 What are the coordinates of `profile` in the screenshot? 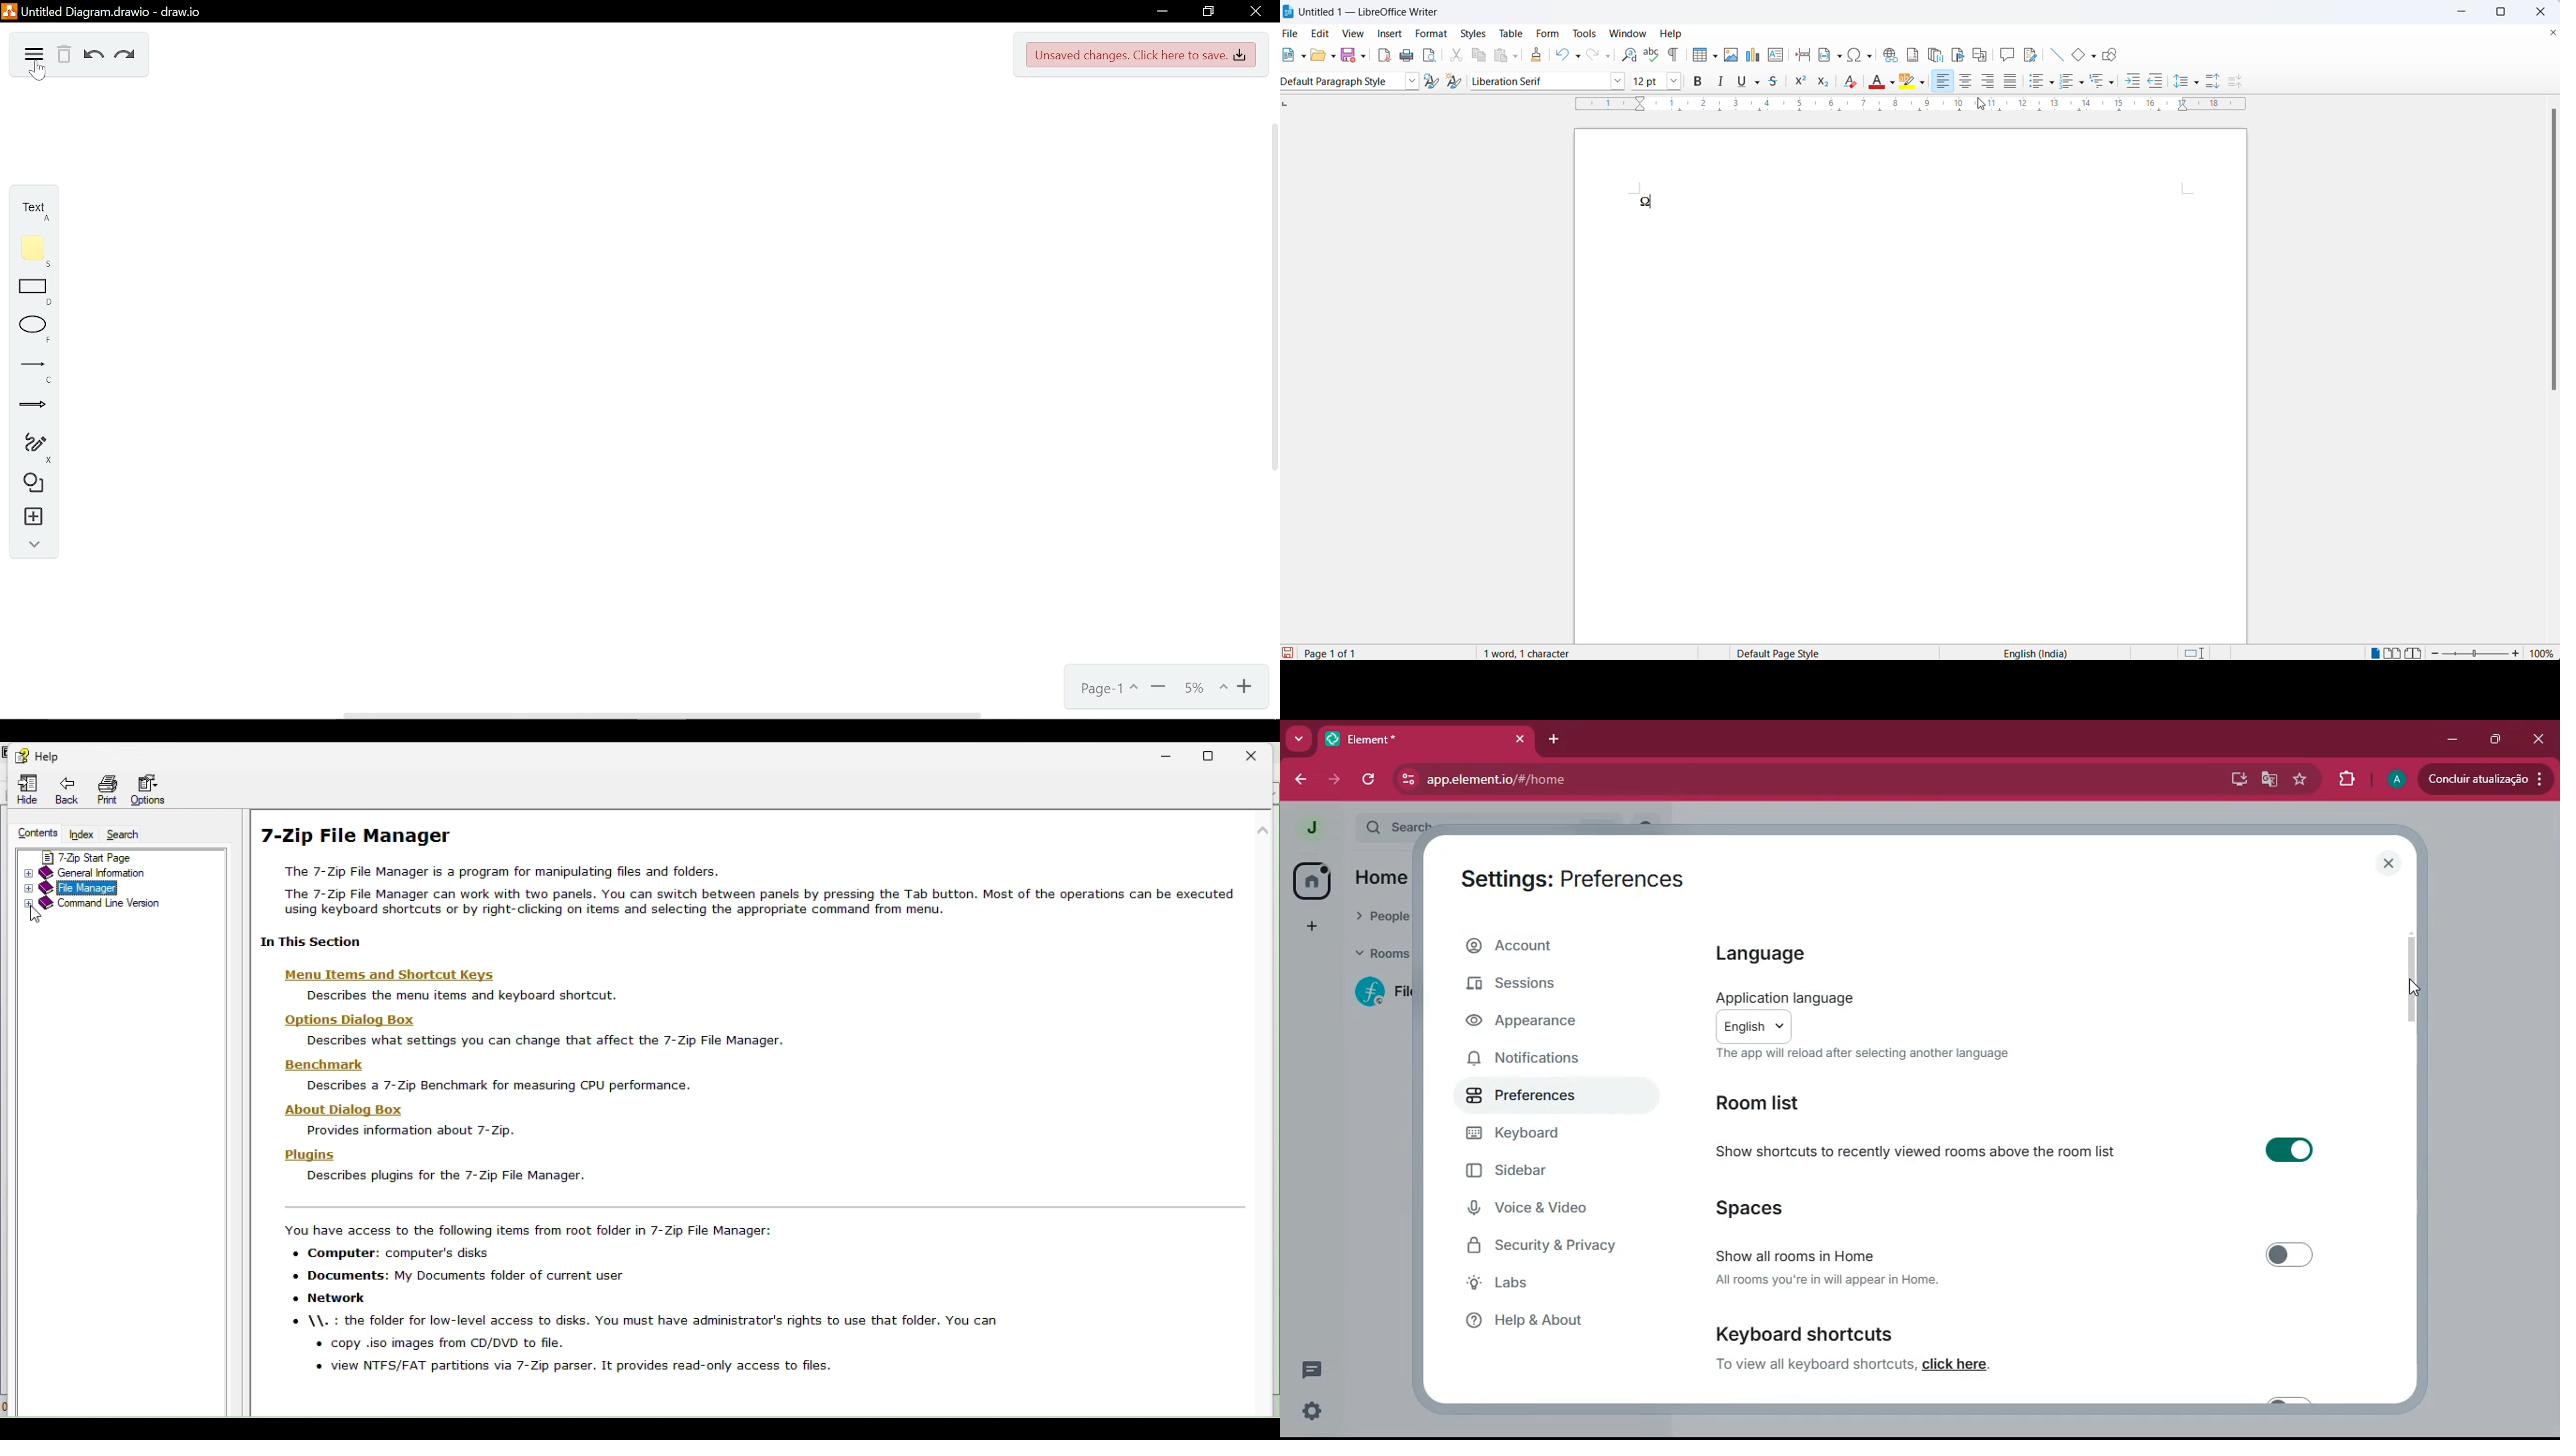 It's located at (2396, 779).